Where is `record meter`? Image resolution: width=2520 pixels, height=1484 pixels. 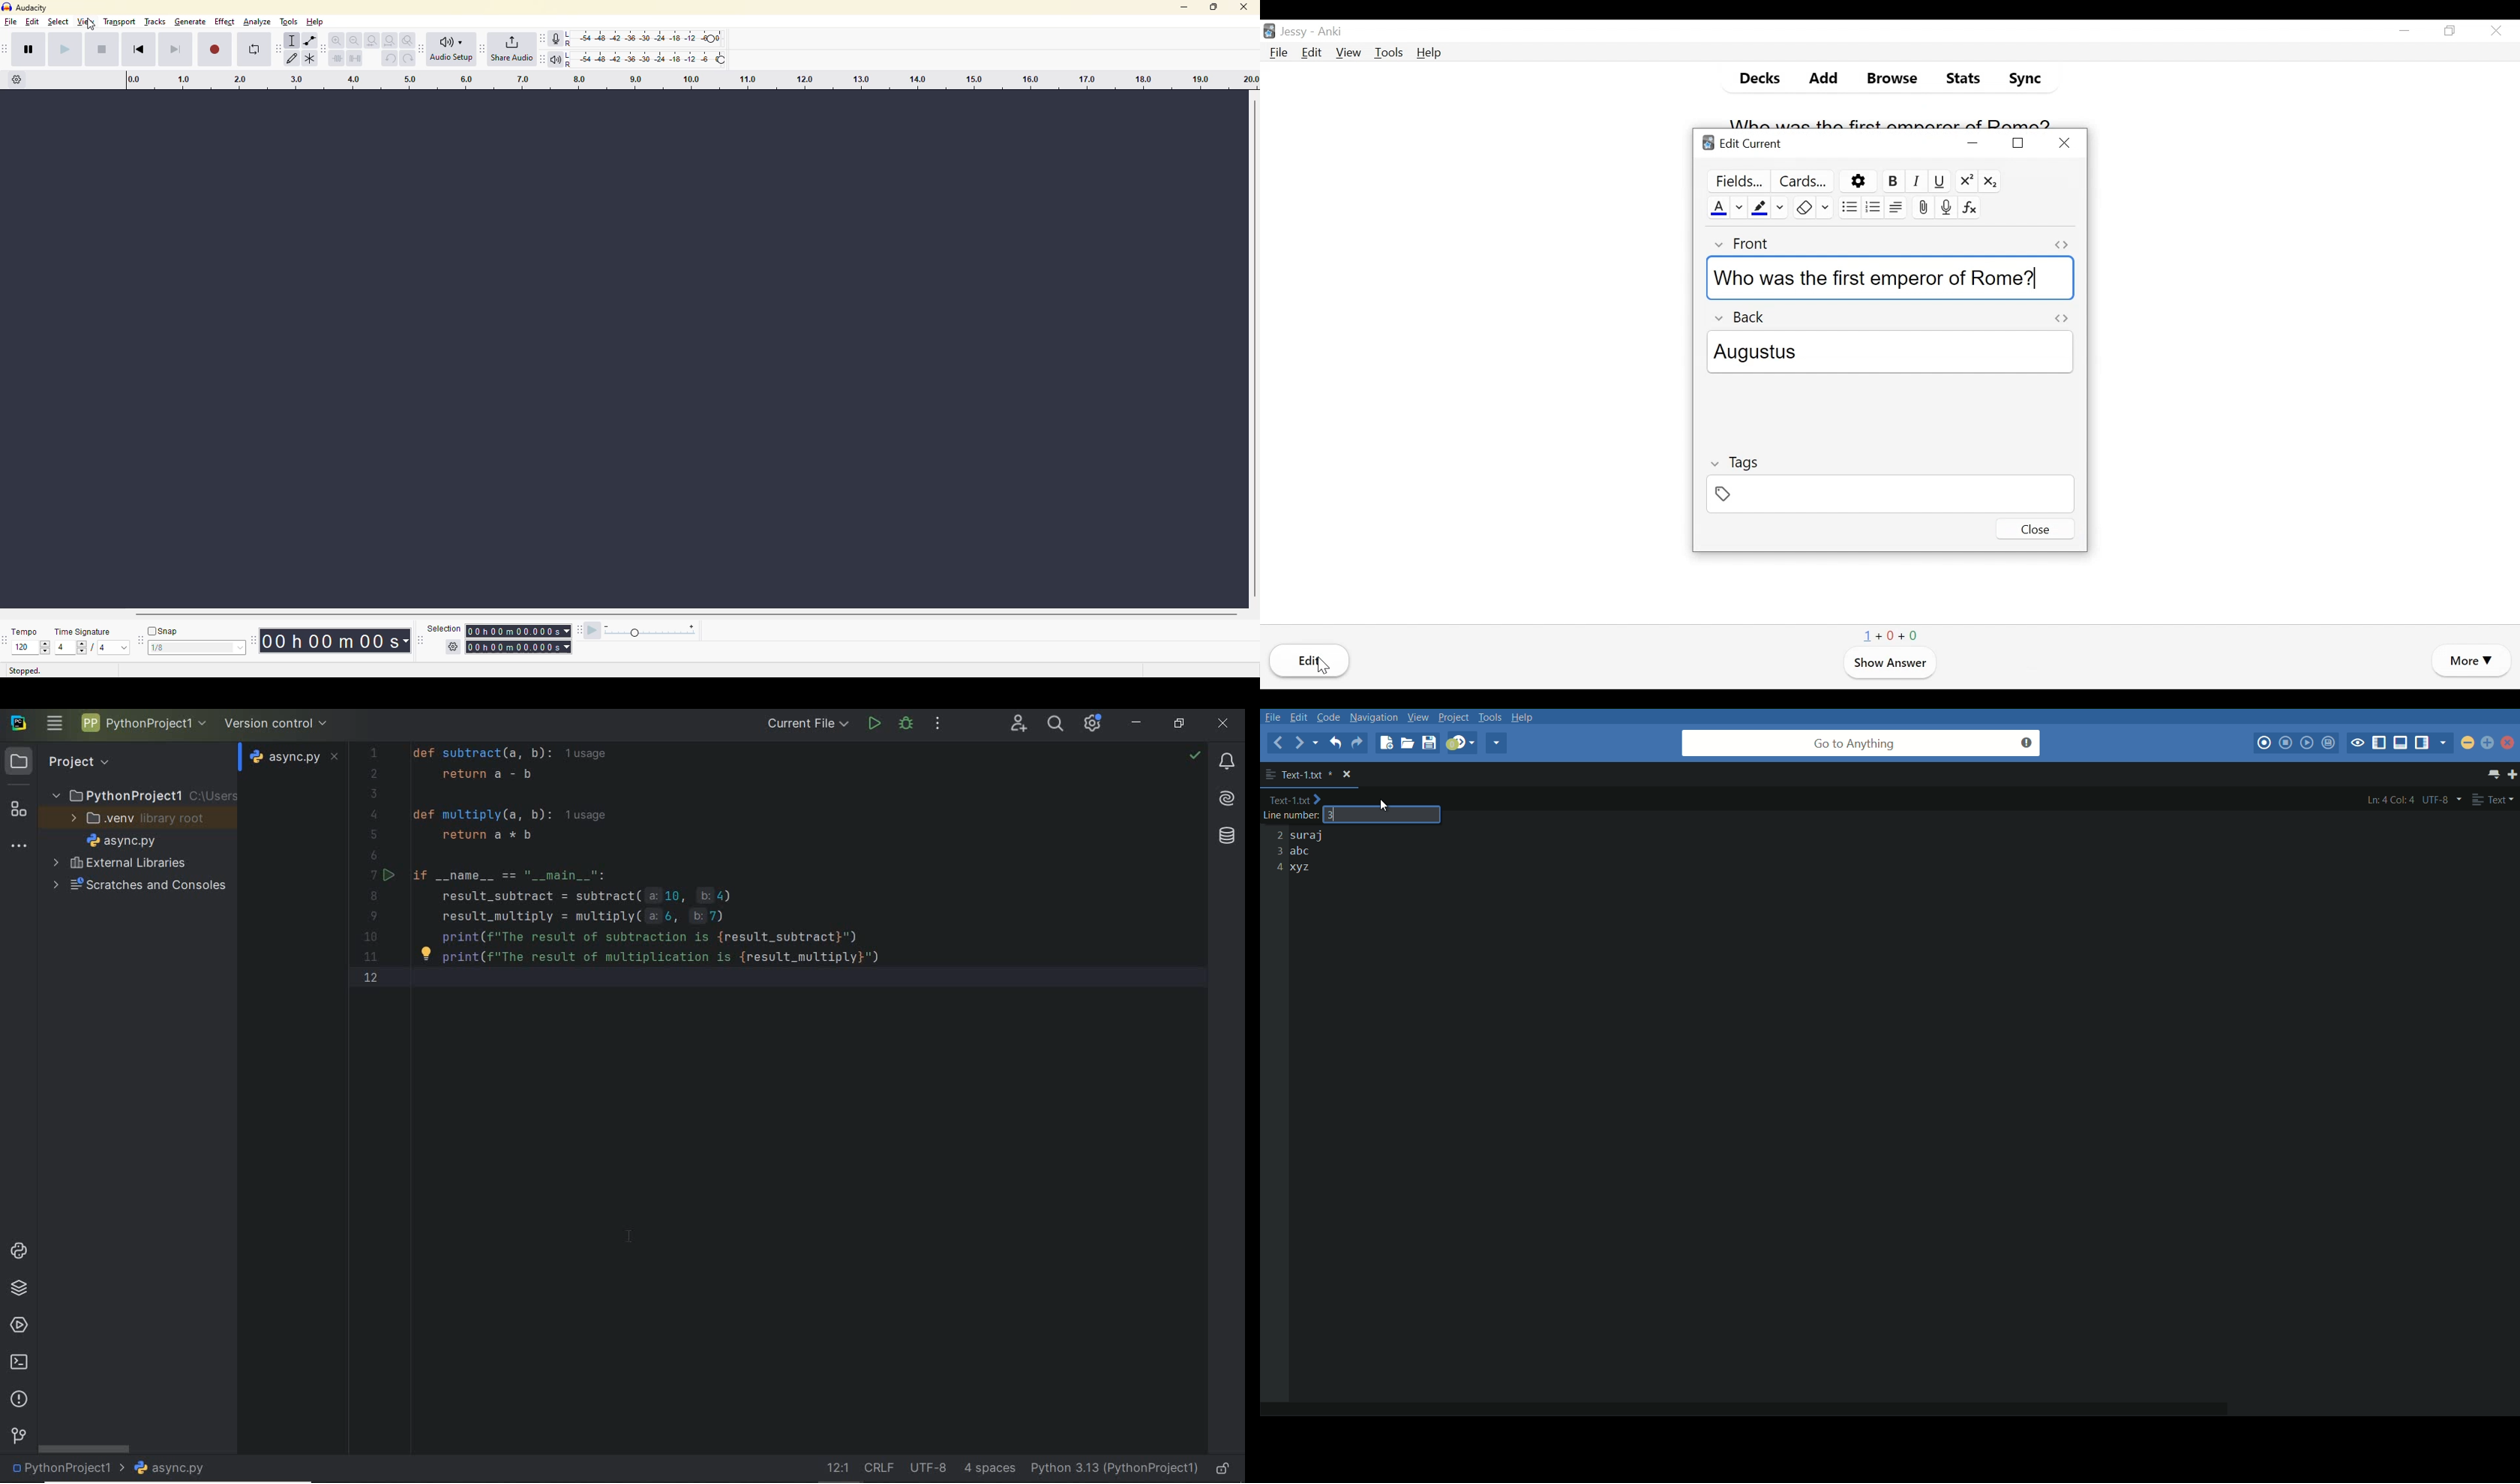 record meter is located at coordinates (560, 37).